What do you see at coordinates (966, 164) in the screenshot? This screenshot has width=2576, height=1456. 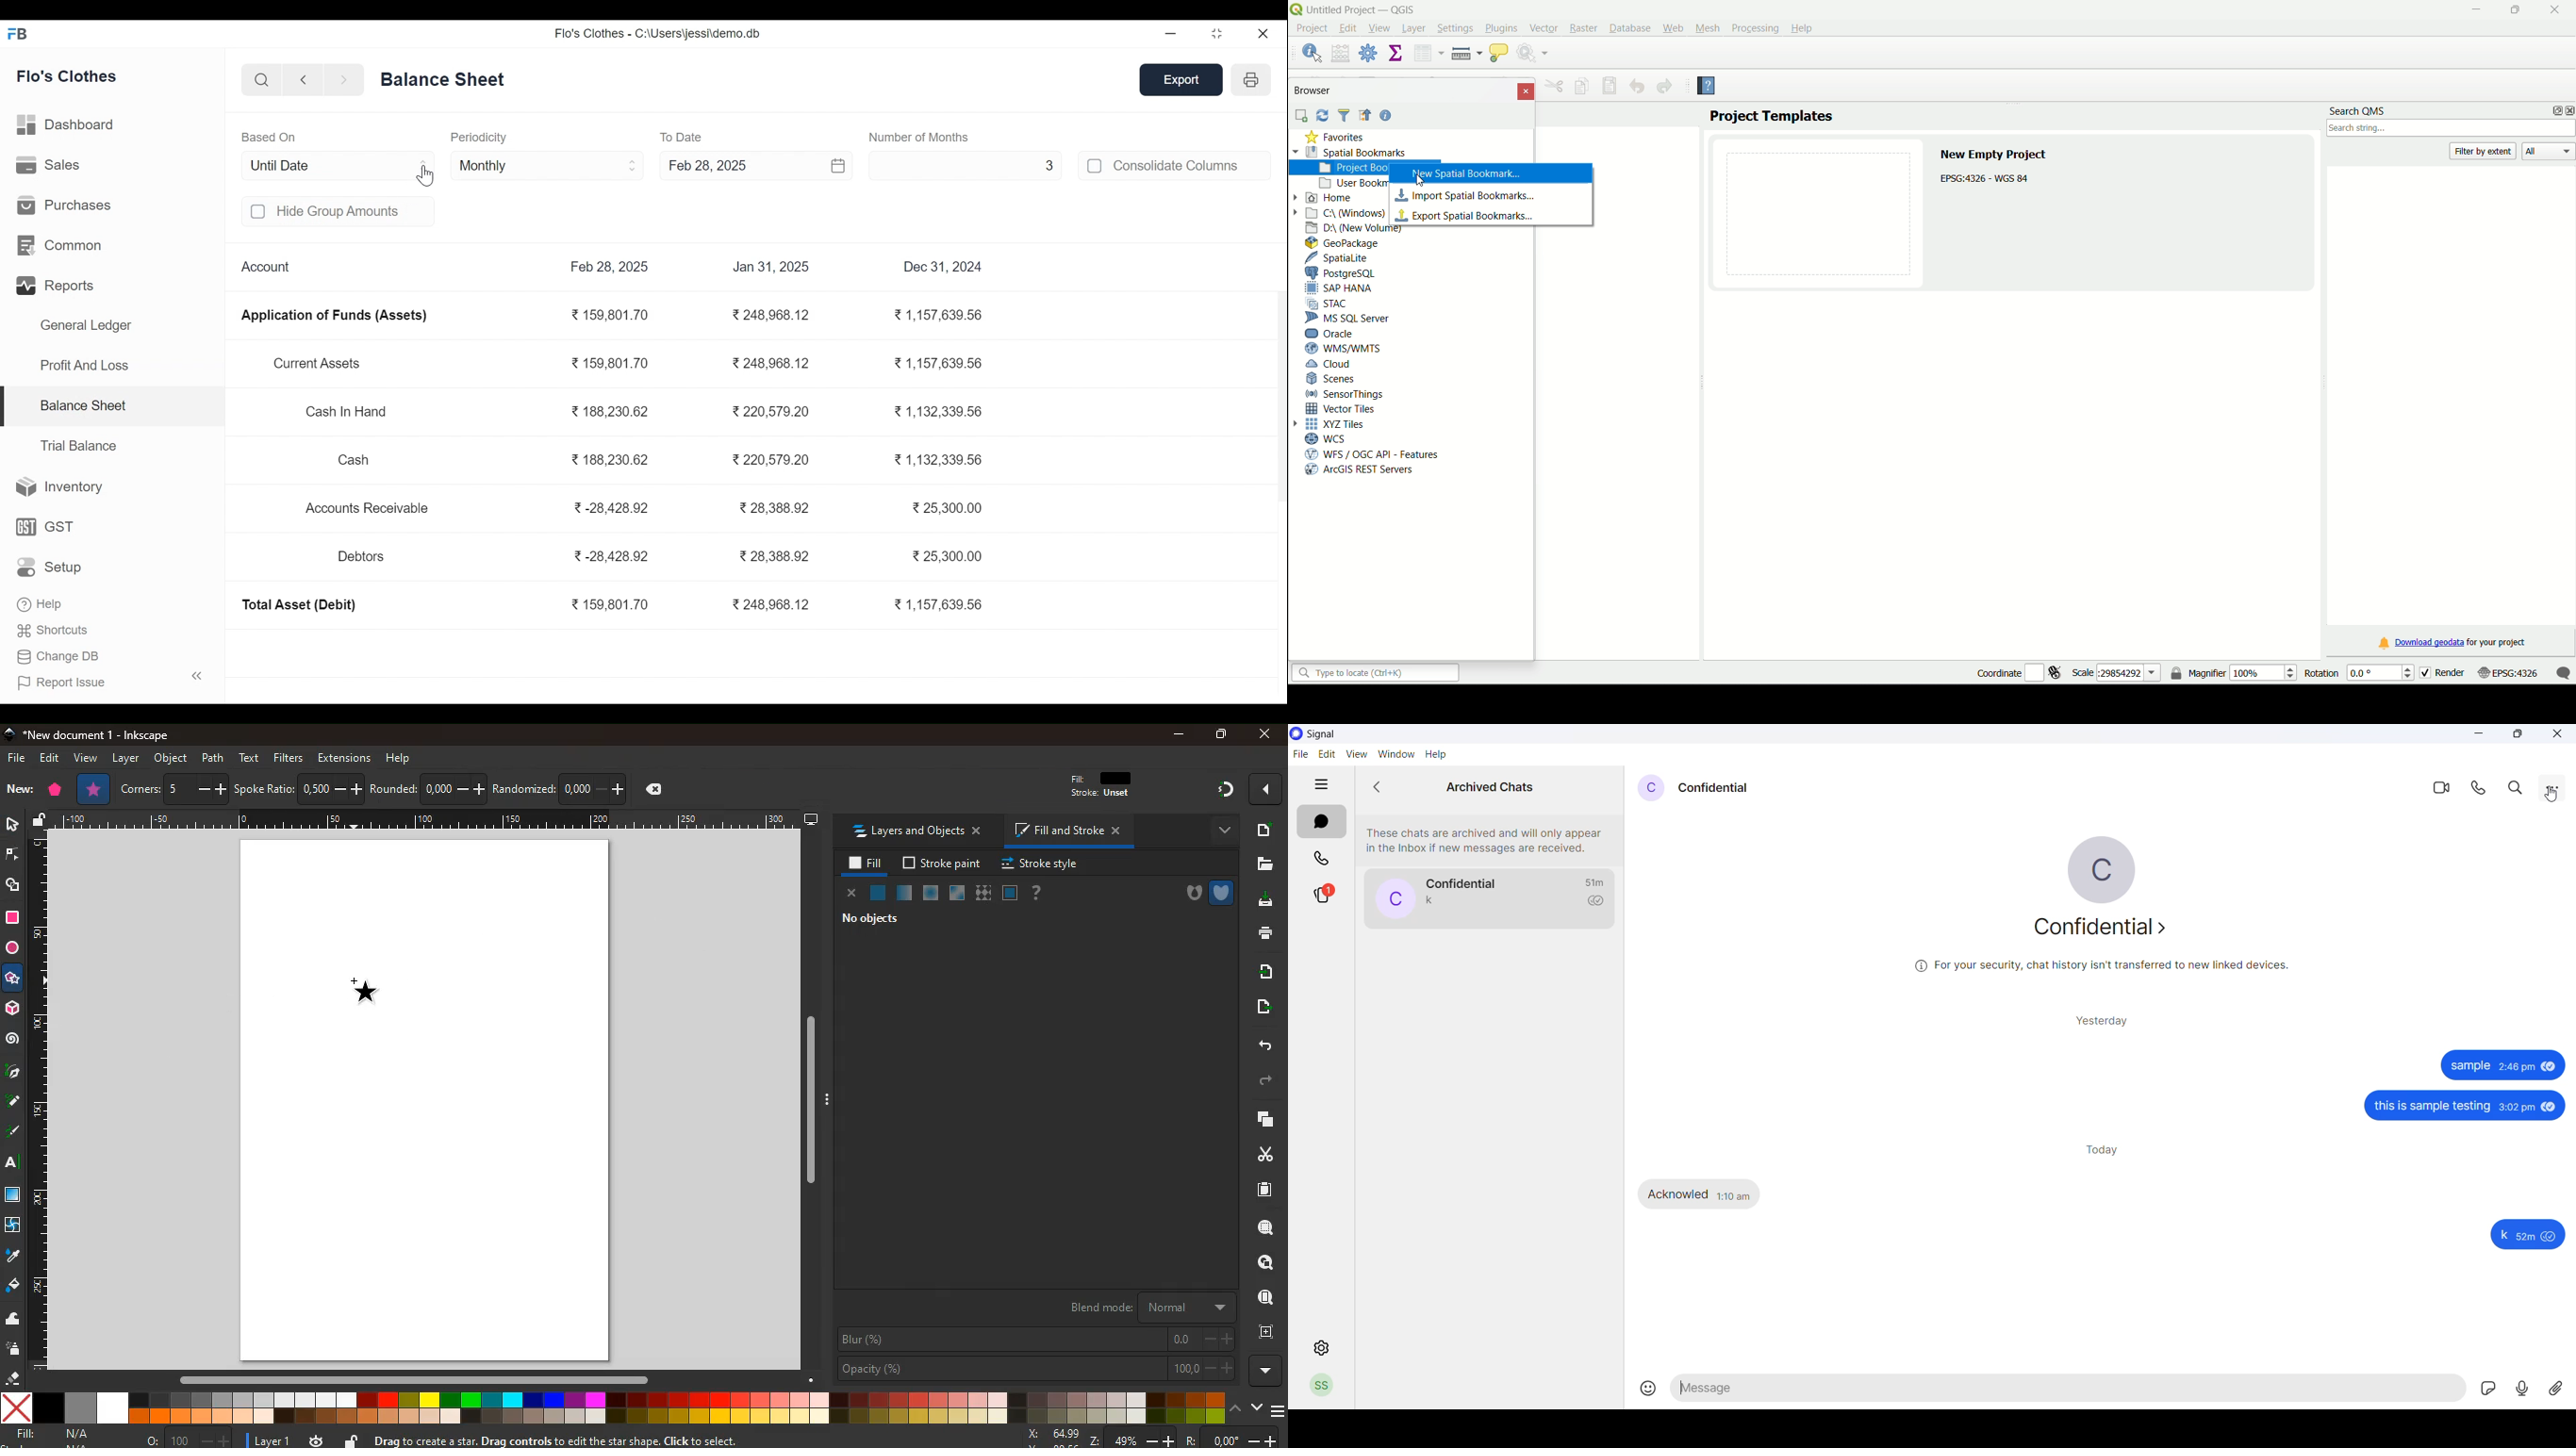 I see `3` at bounding box center [966, 164].